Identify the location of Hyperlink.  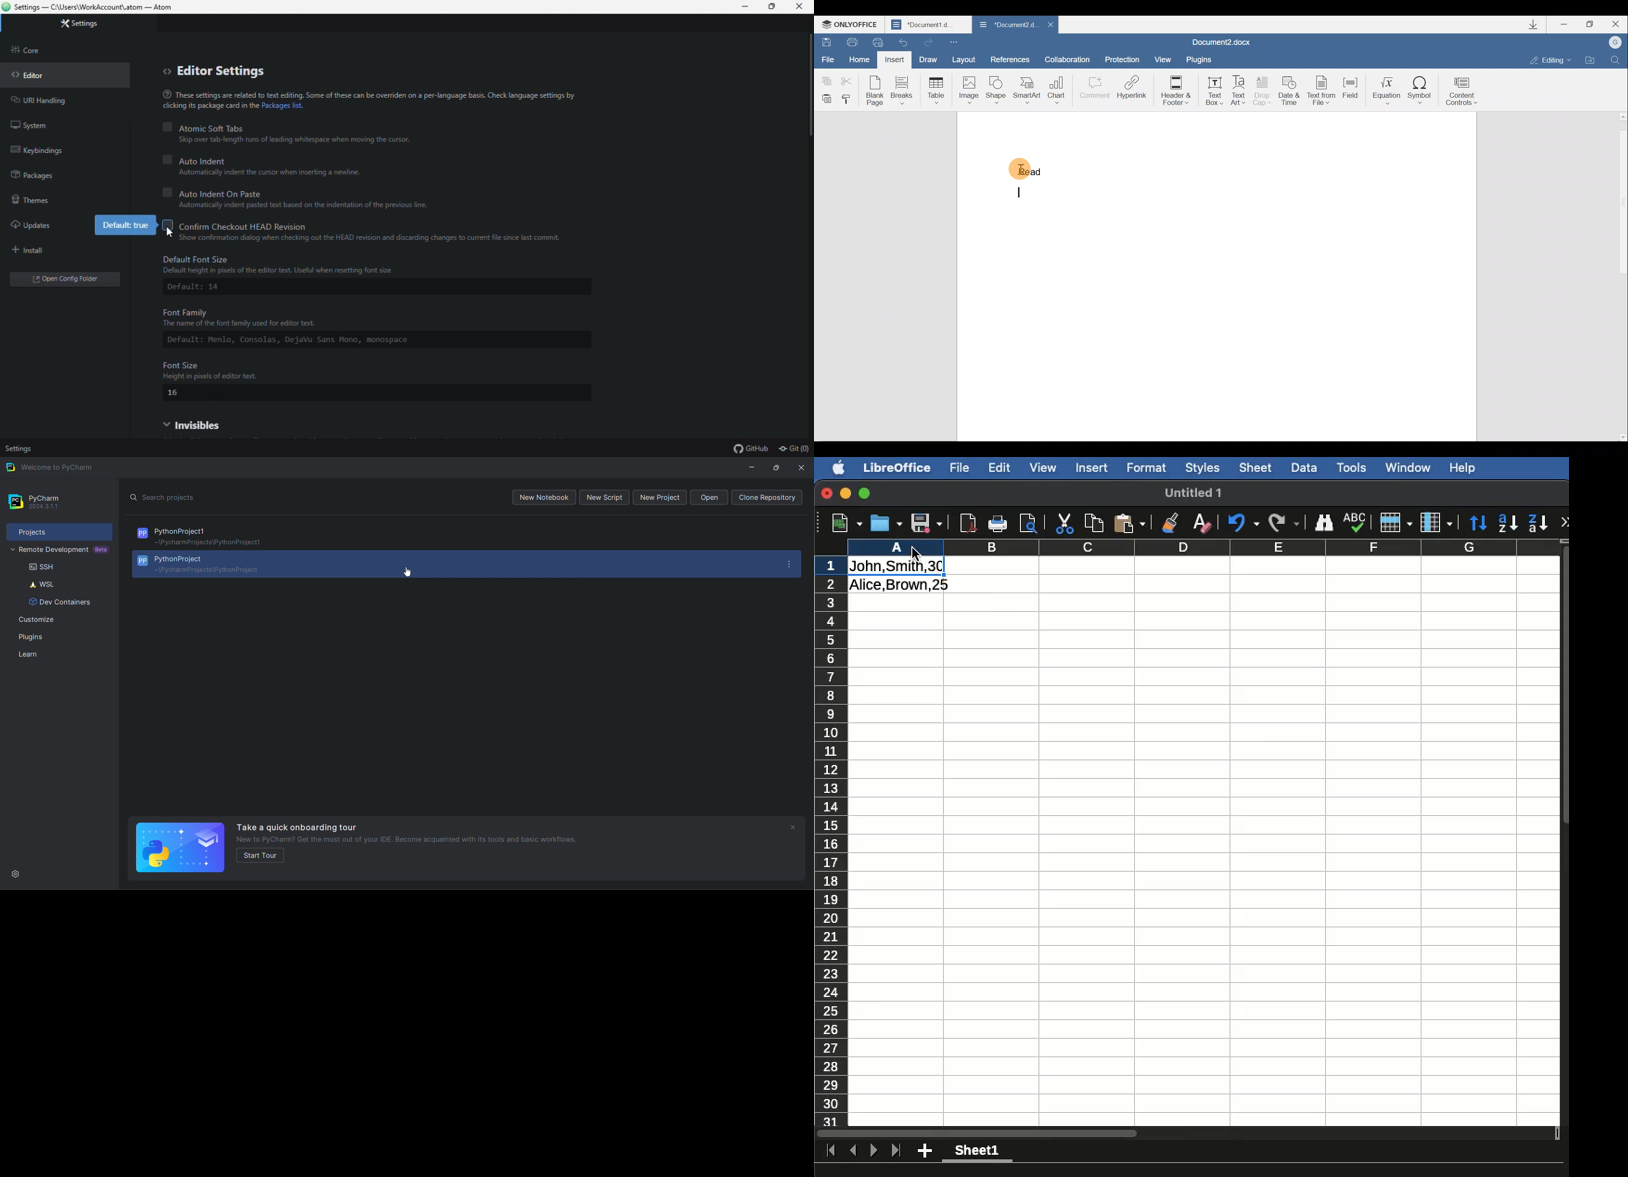
(1132, 87).